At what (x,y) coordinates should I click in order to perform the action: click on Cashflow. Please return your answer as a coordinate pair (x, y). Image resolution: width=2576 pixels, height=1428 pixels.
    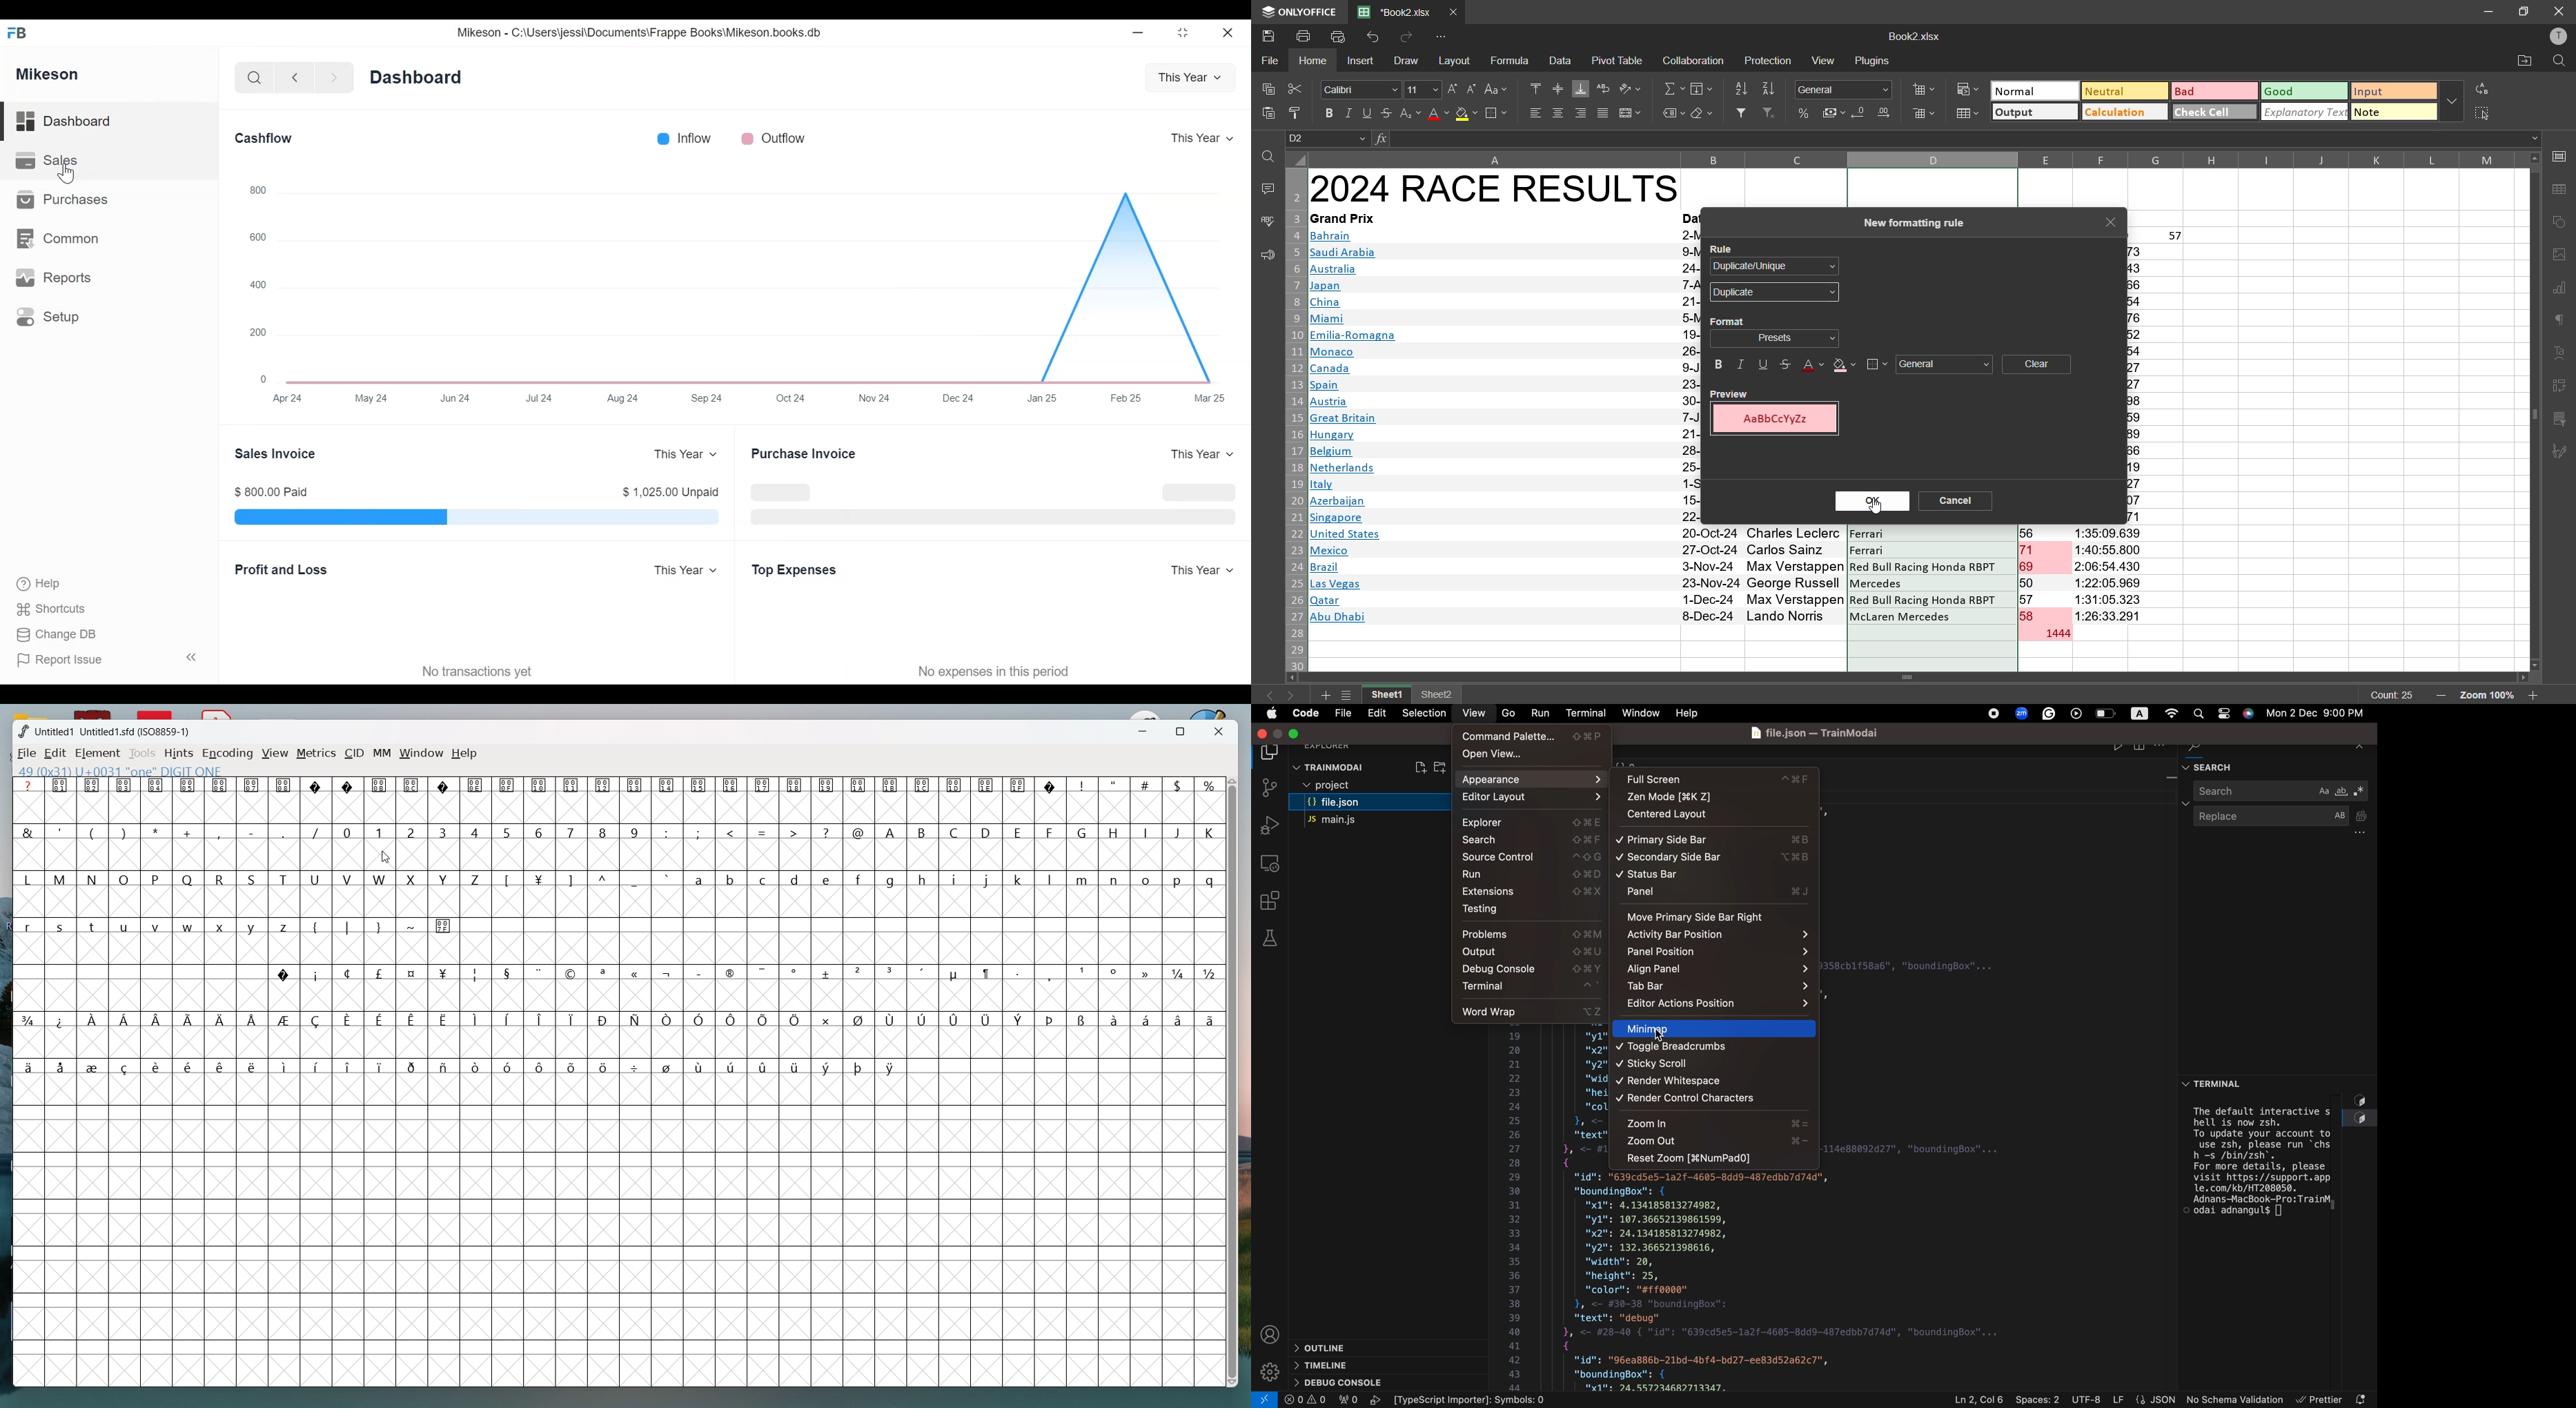
    Looking at the image, I should click on (266, 138).